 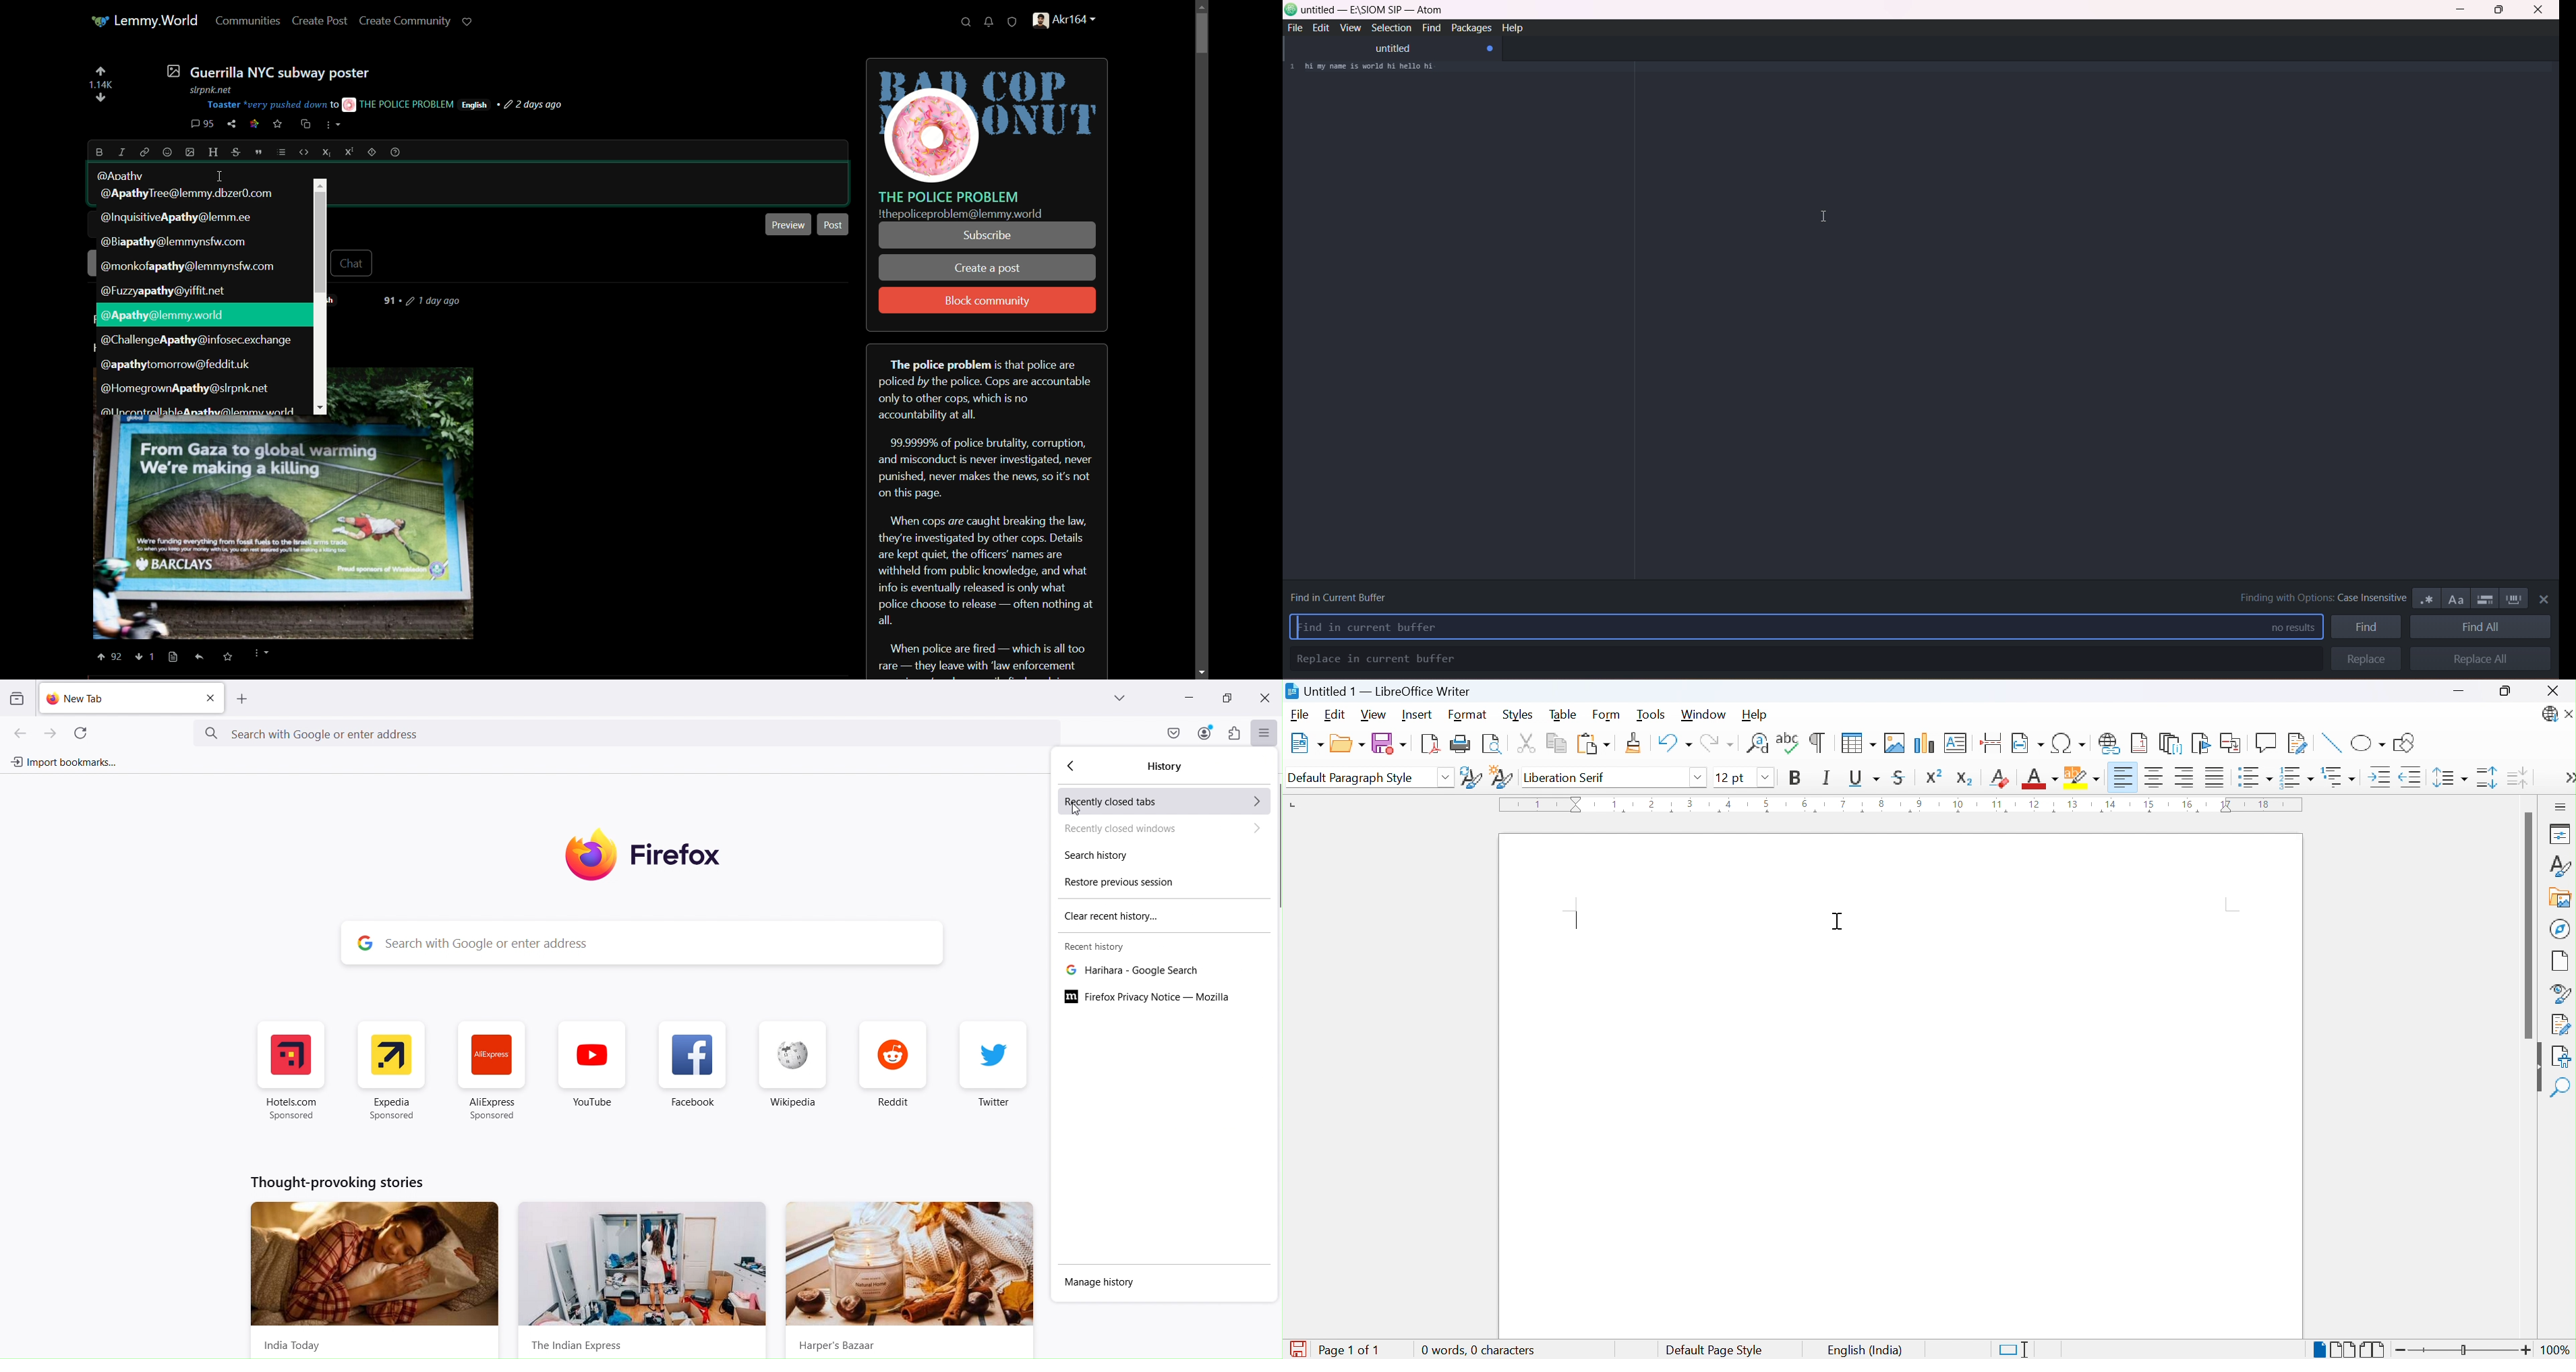 What do you see at coordinates (1391, 744) in the screenshot?
I see `Save` at bounding box center [1391, 744].